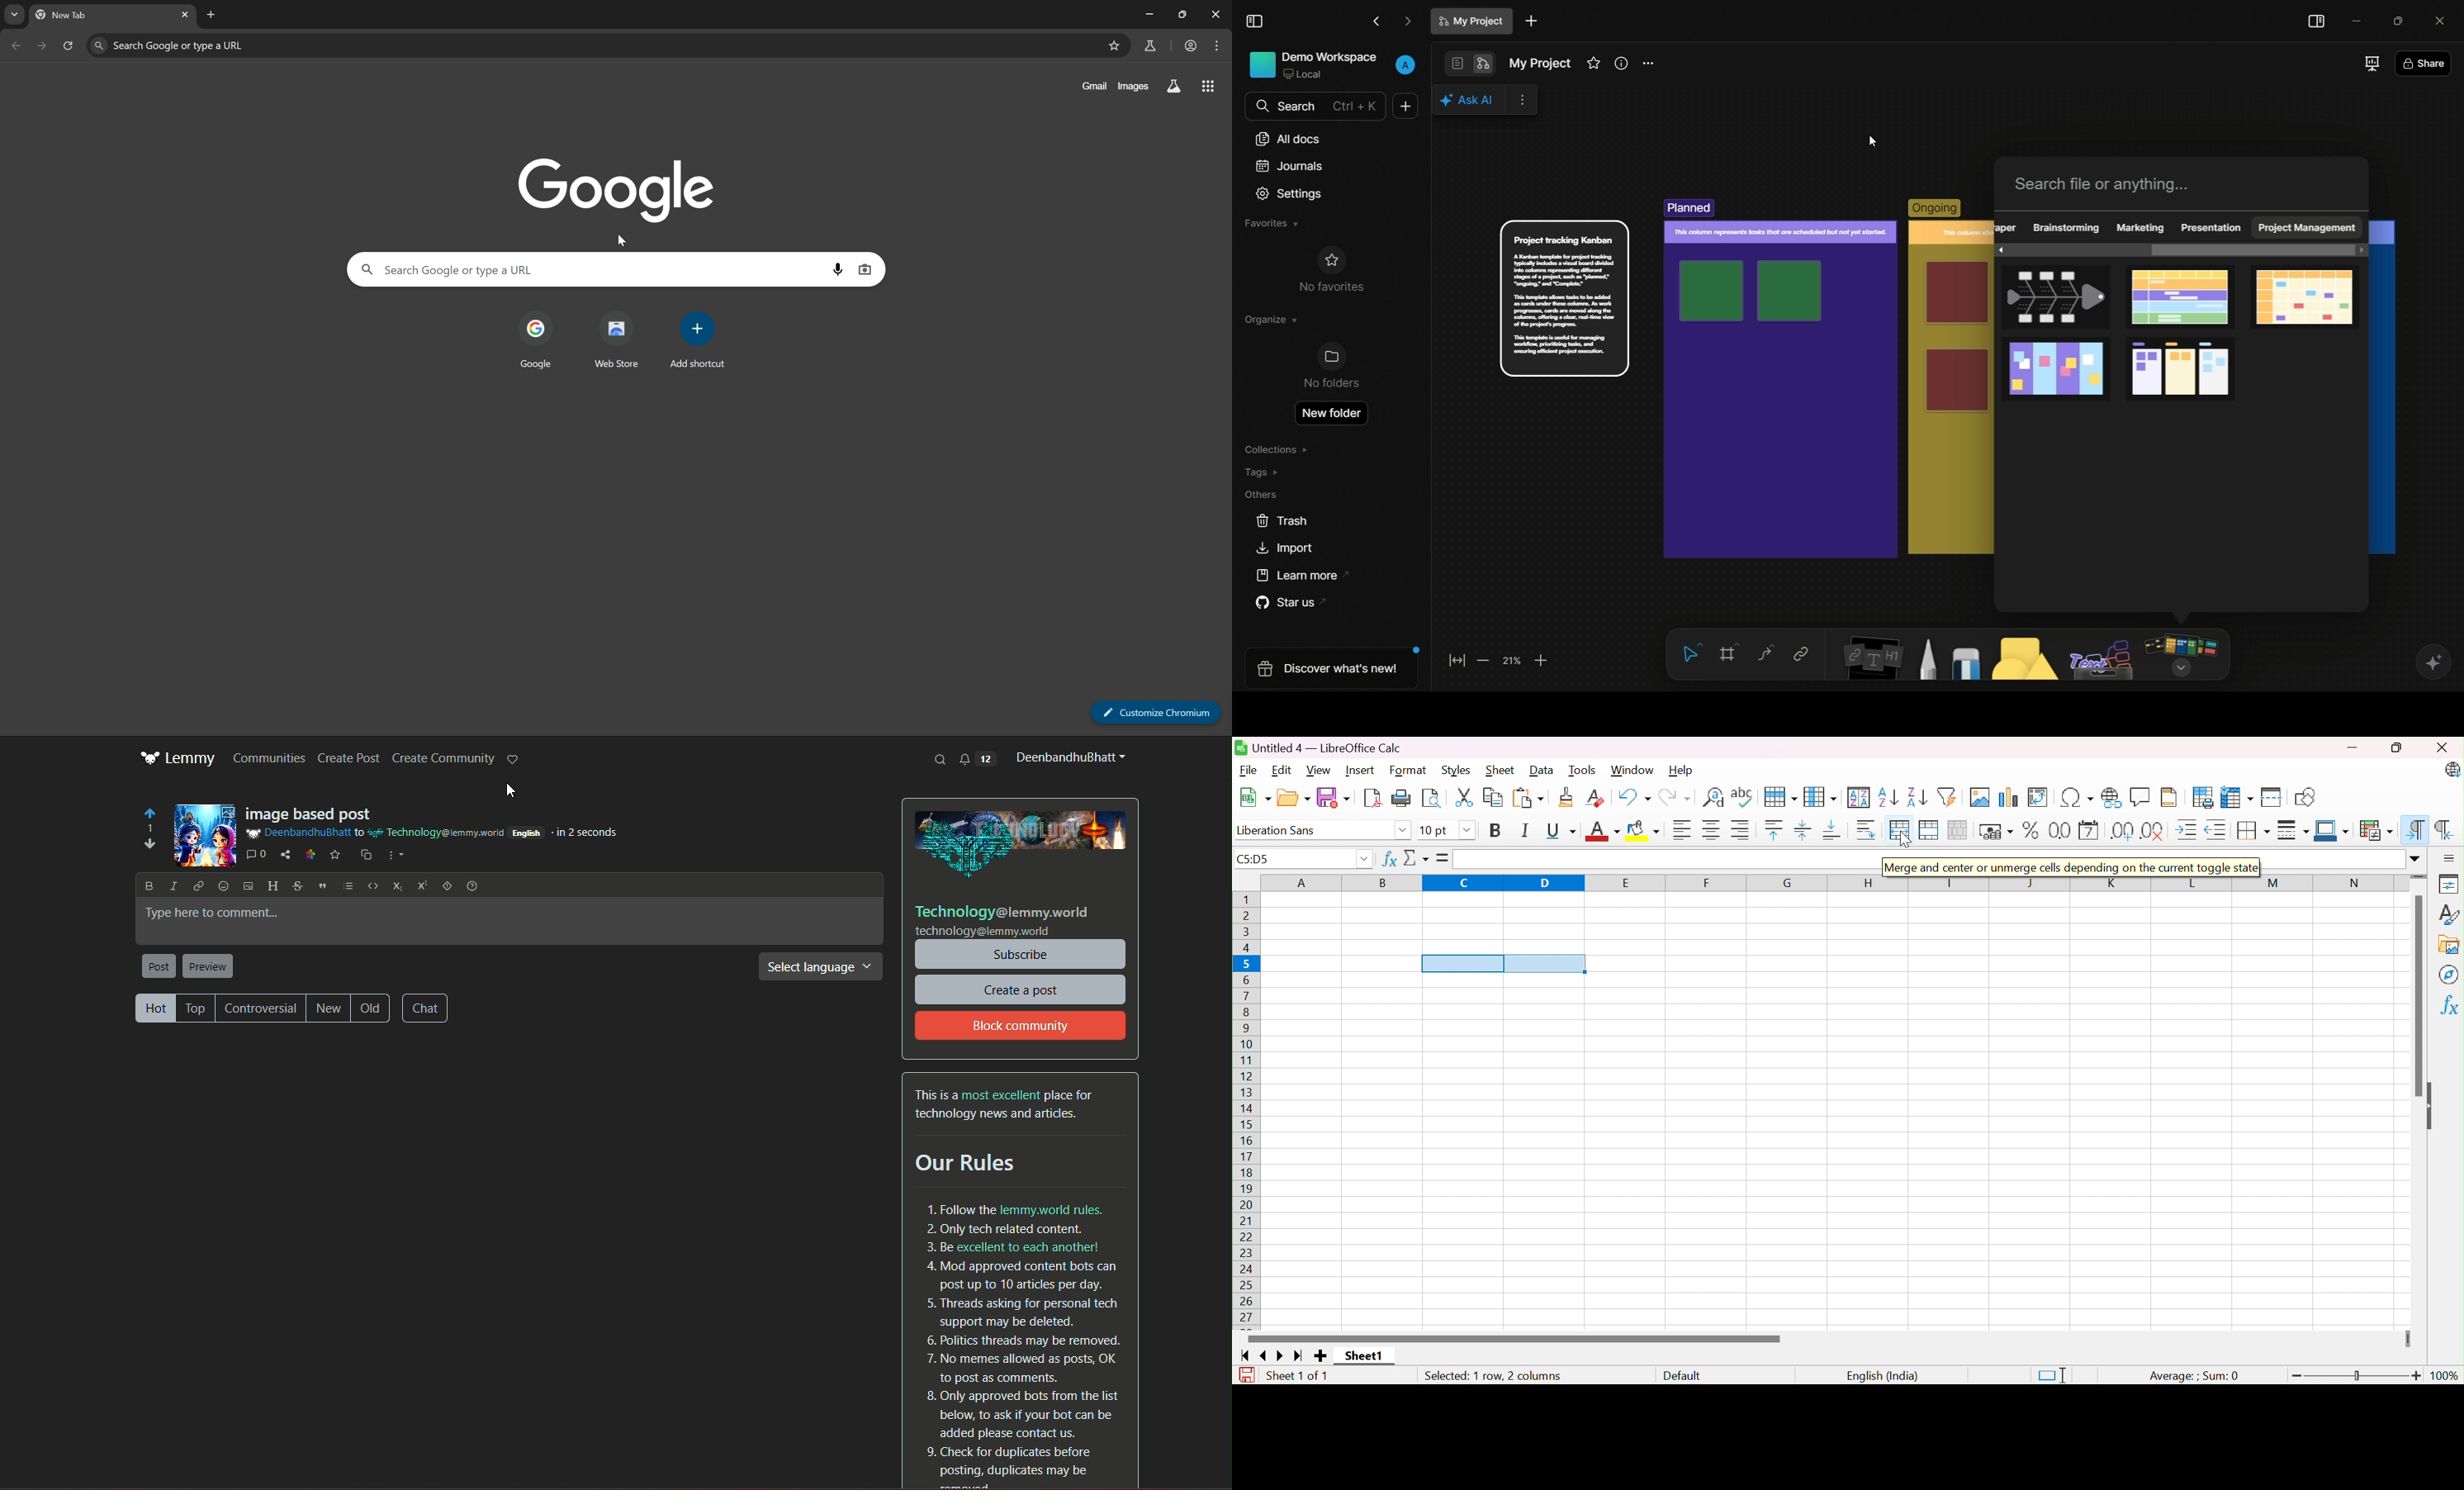 The width and height of the screenshot is (2464, 1512). What do you see at coordinates (1362, 1357) in the screenshot?
I see `Sheet1` at bounding box center [1362, 1357].